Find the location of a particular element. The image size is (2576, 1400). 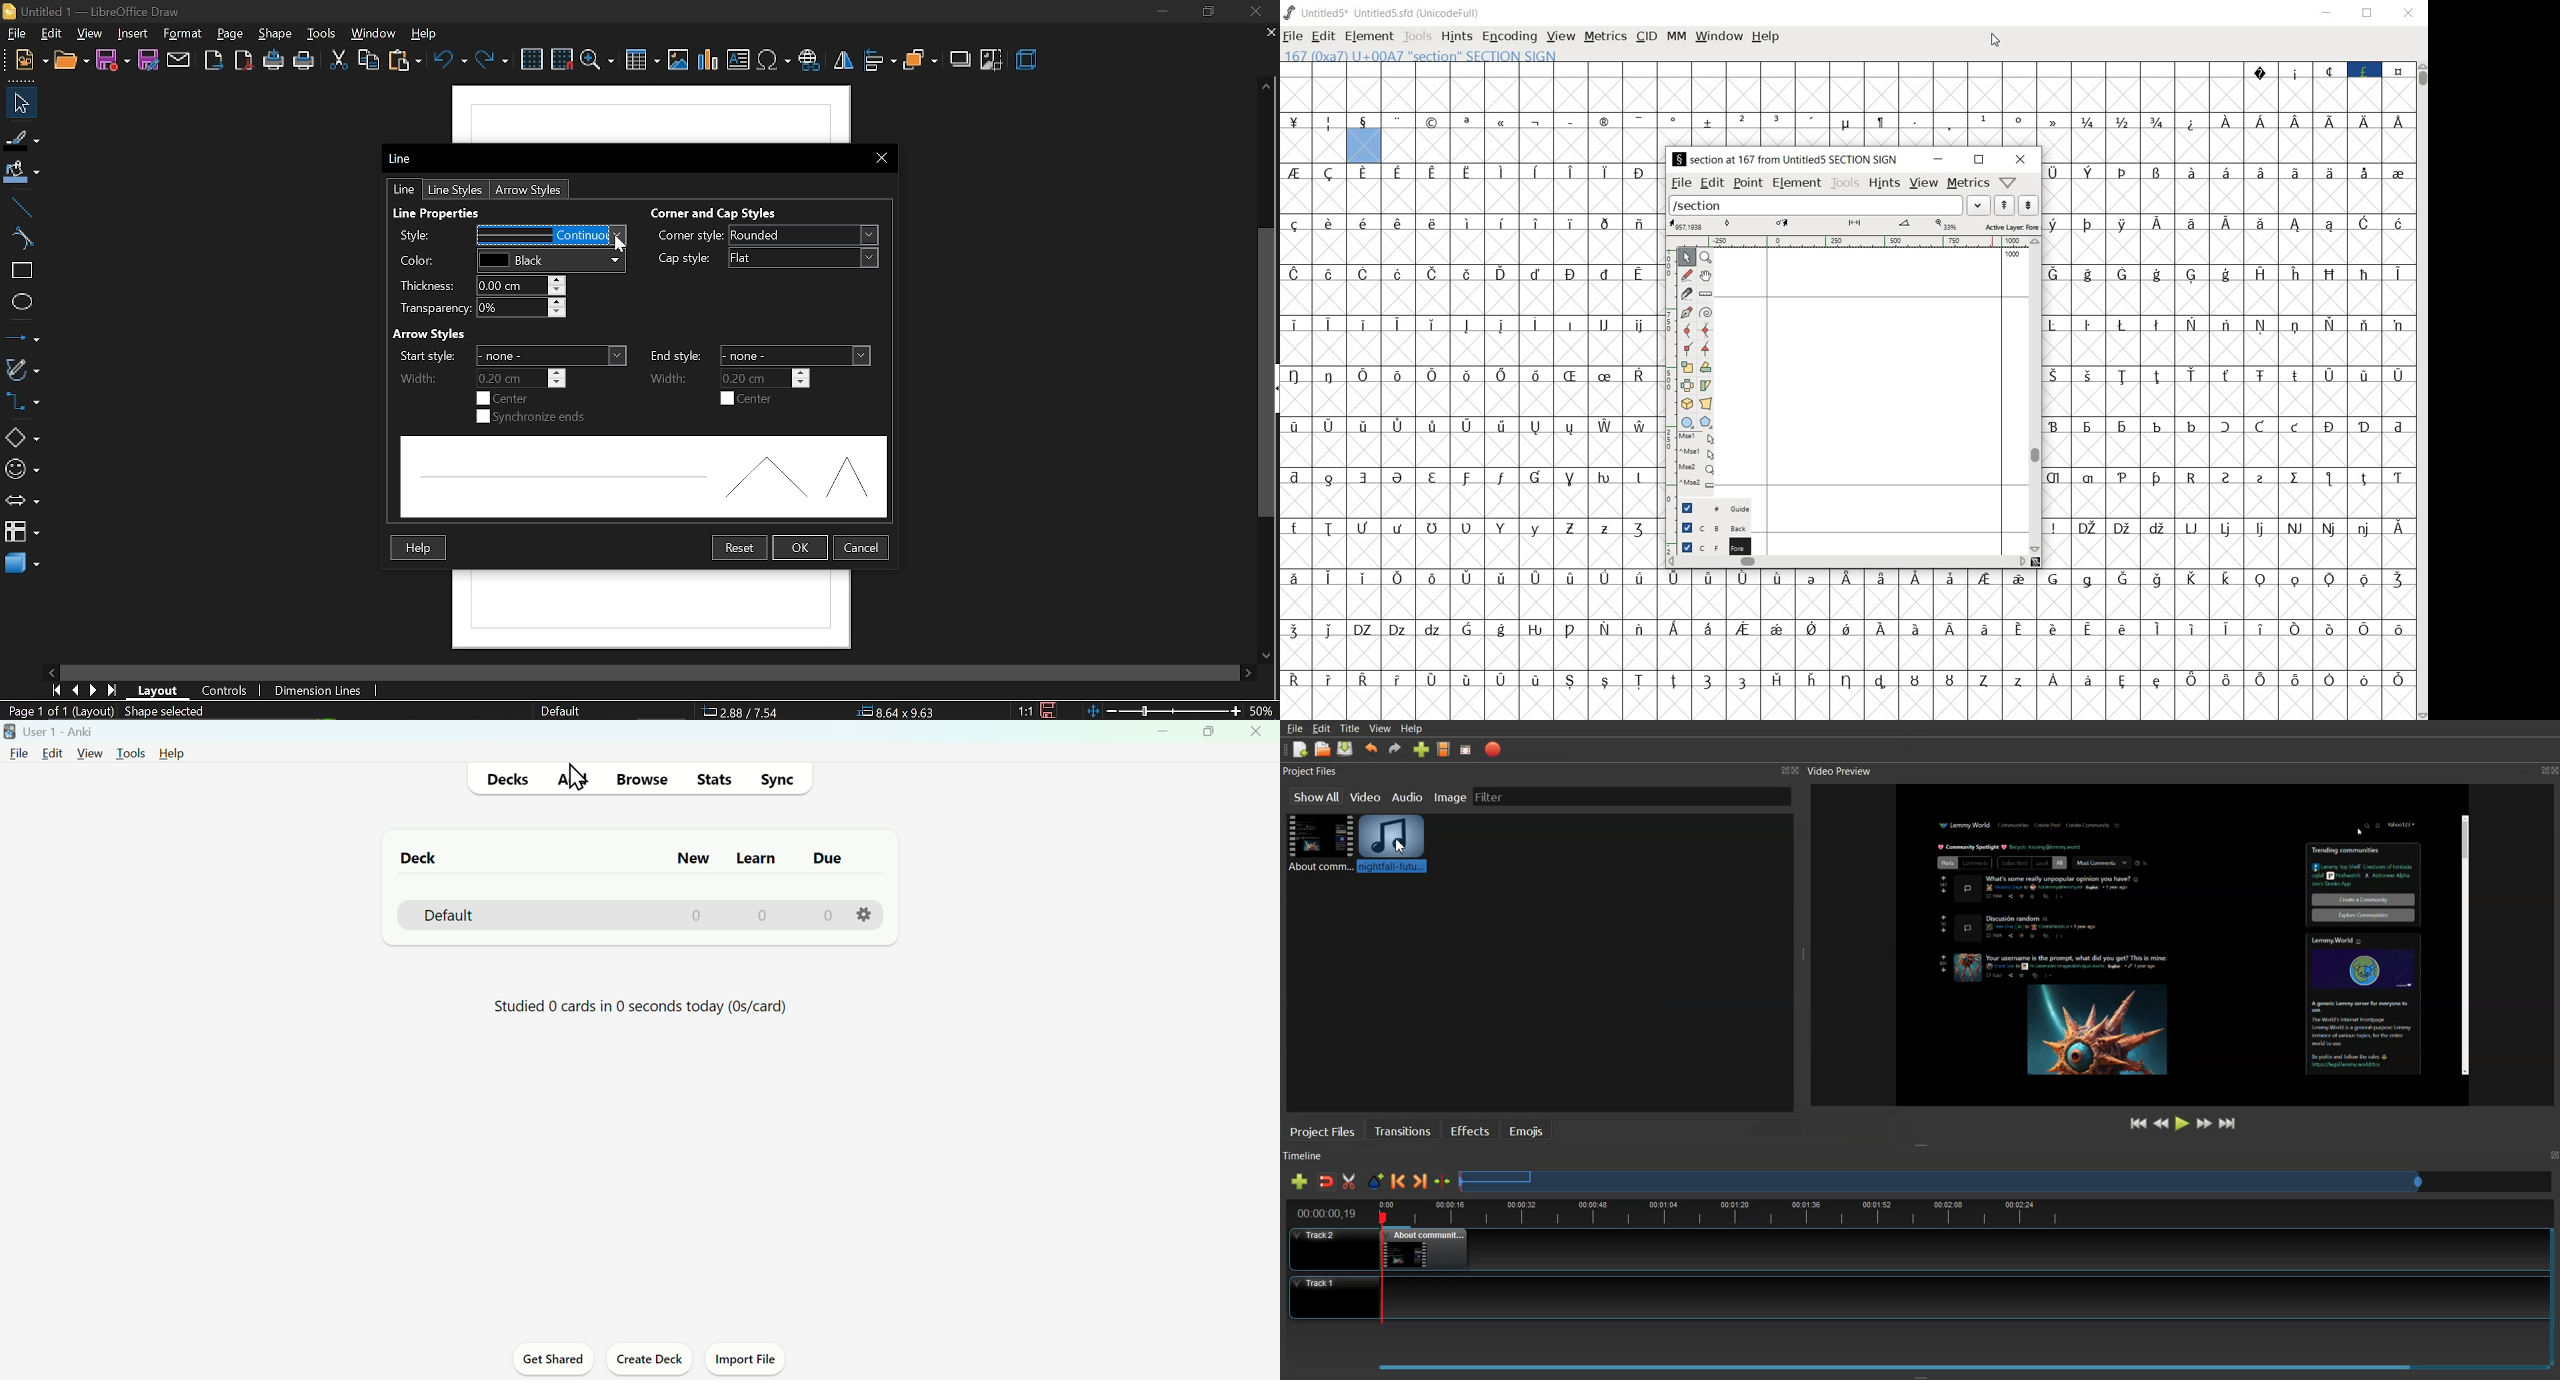

special letters is located at coordinates (2228, 476).